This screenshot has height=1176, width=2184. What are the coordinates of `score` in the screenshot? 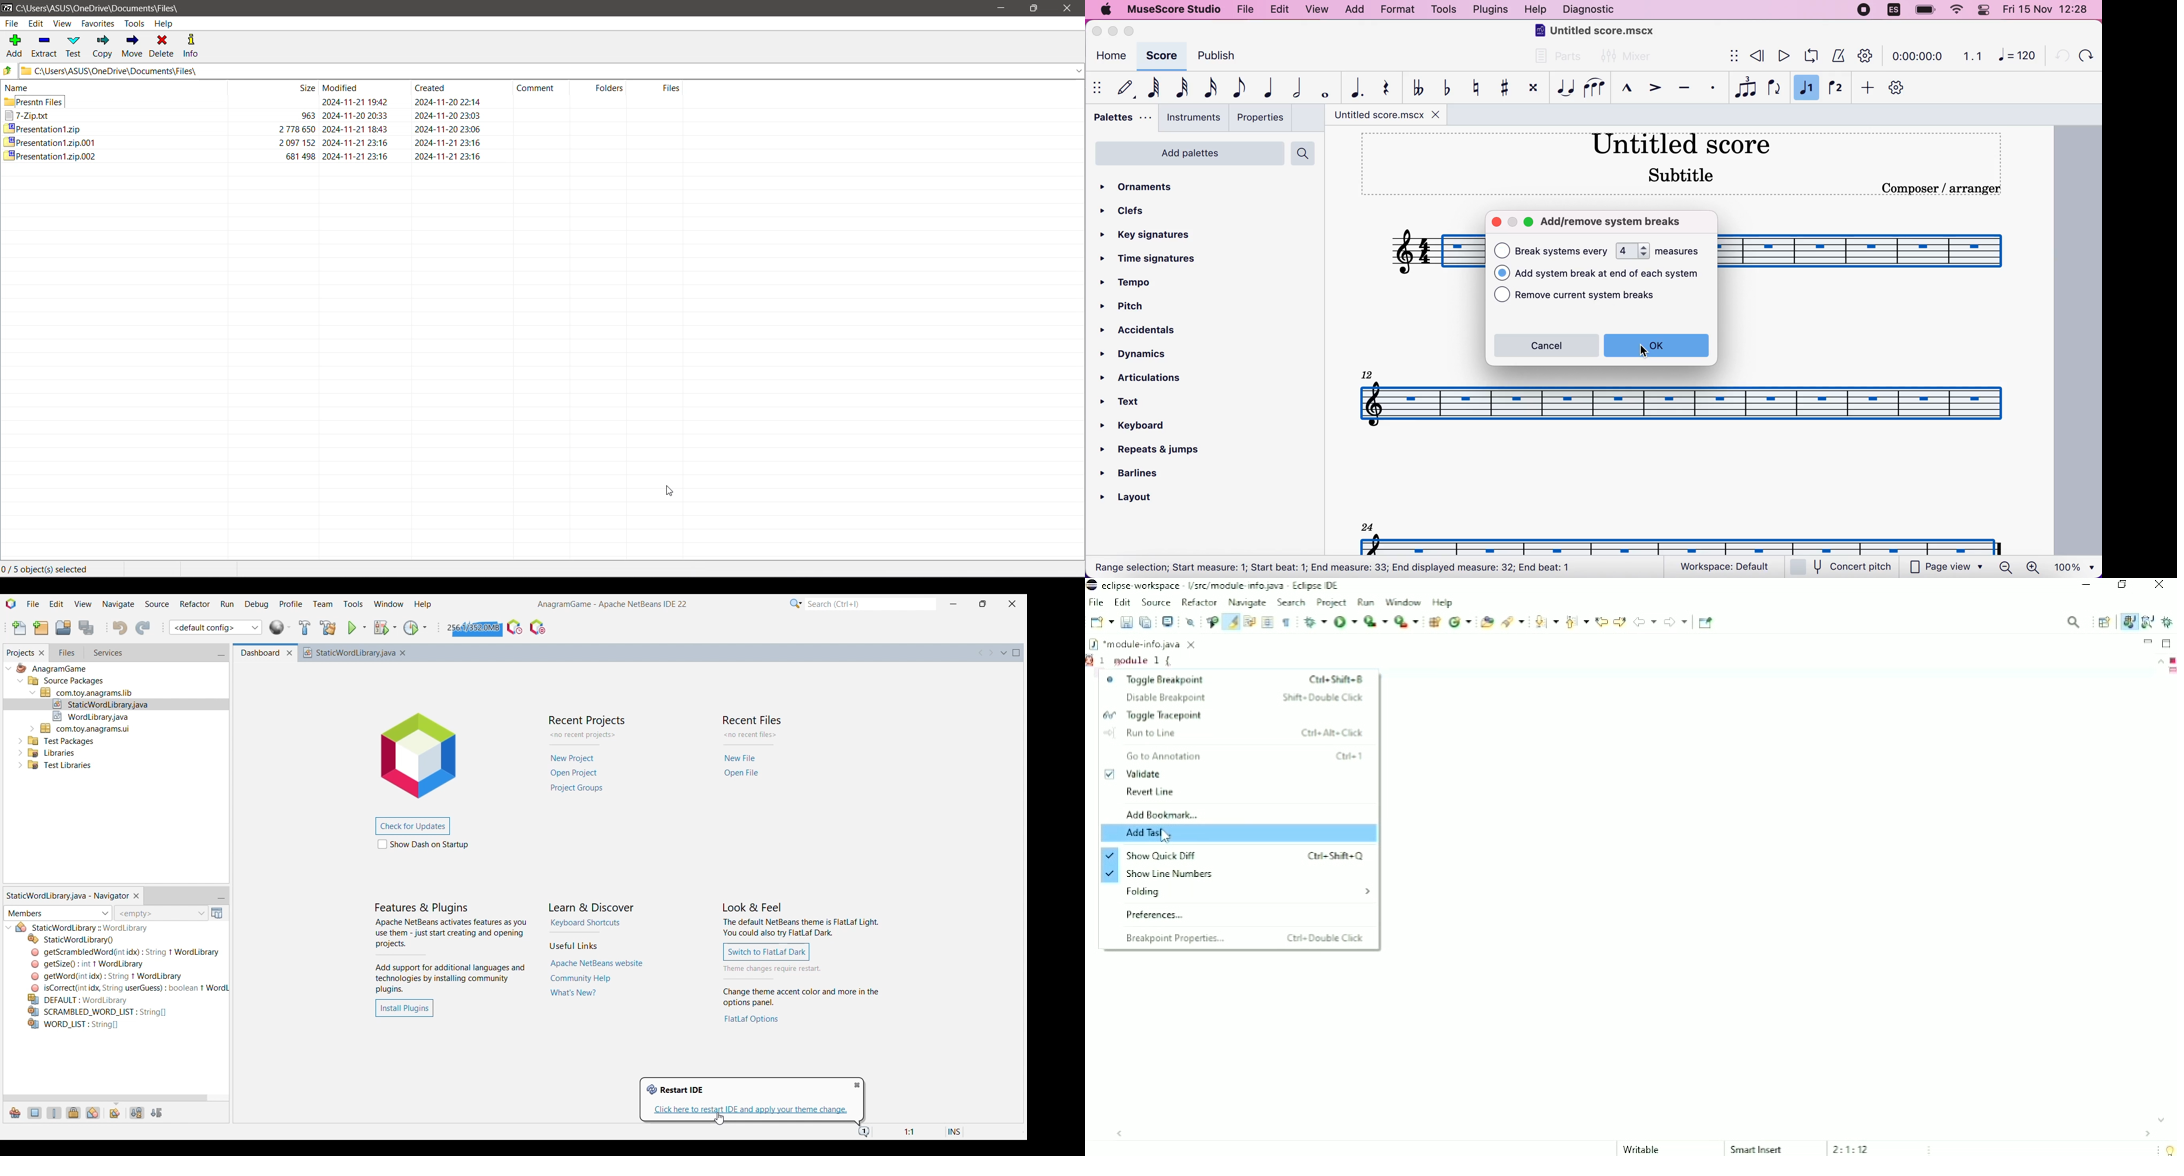 It's located at (1682, 403).